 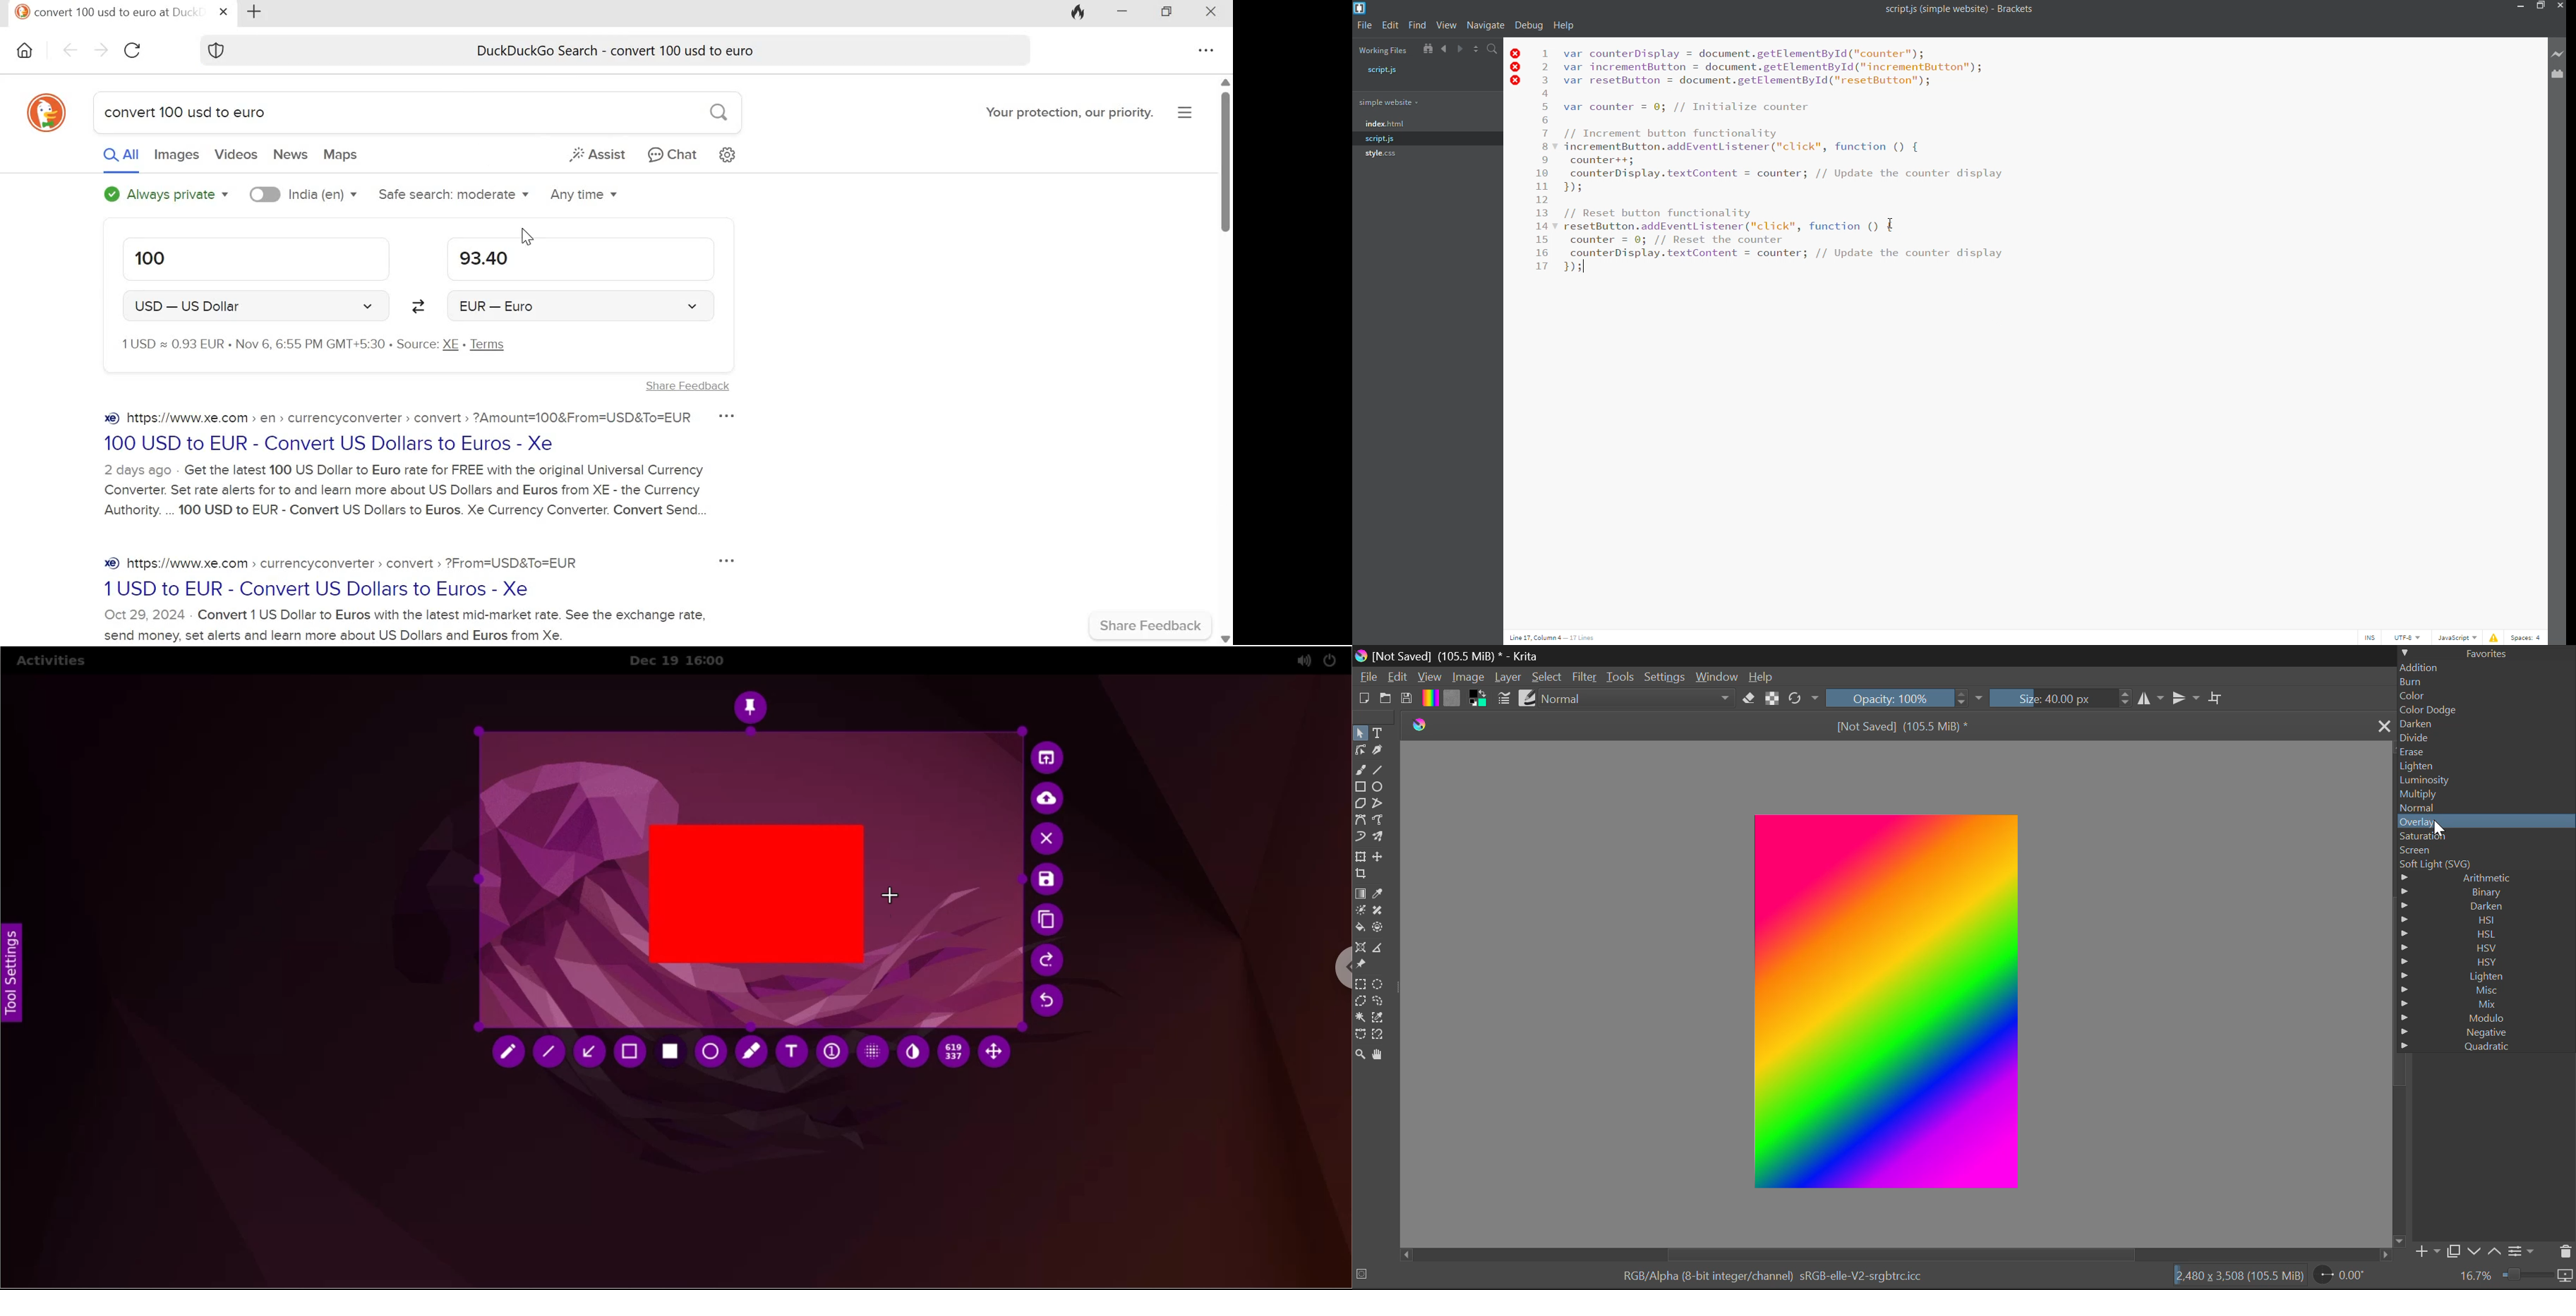 I want to click on Zoom slider, so click(x=2537, y=1275).